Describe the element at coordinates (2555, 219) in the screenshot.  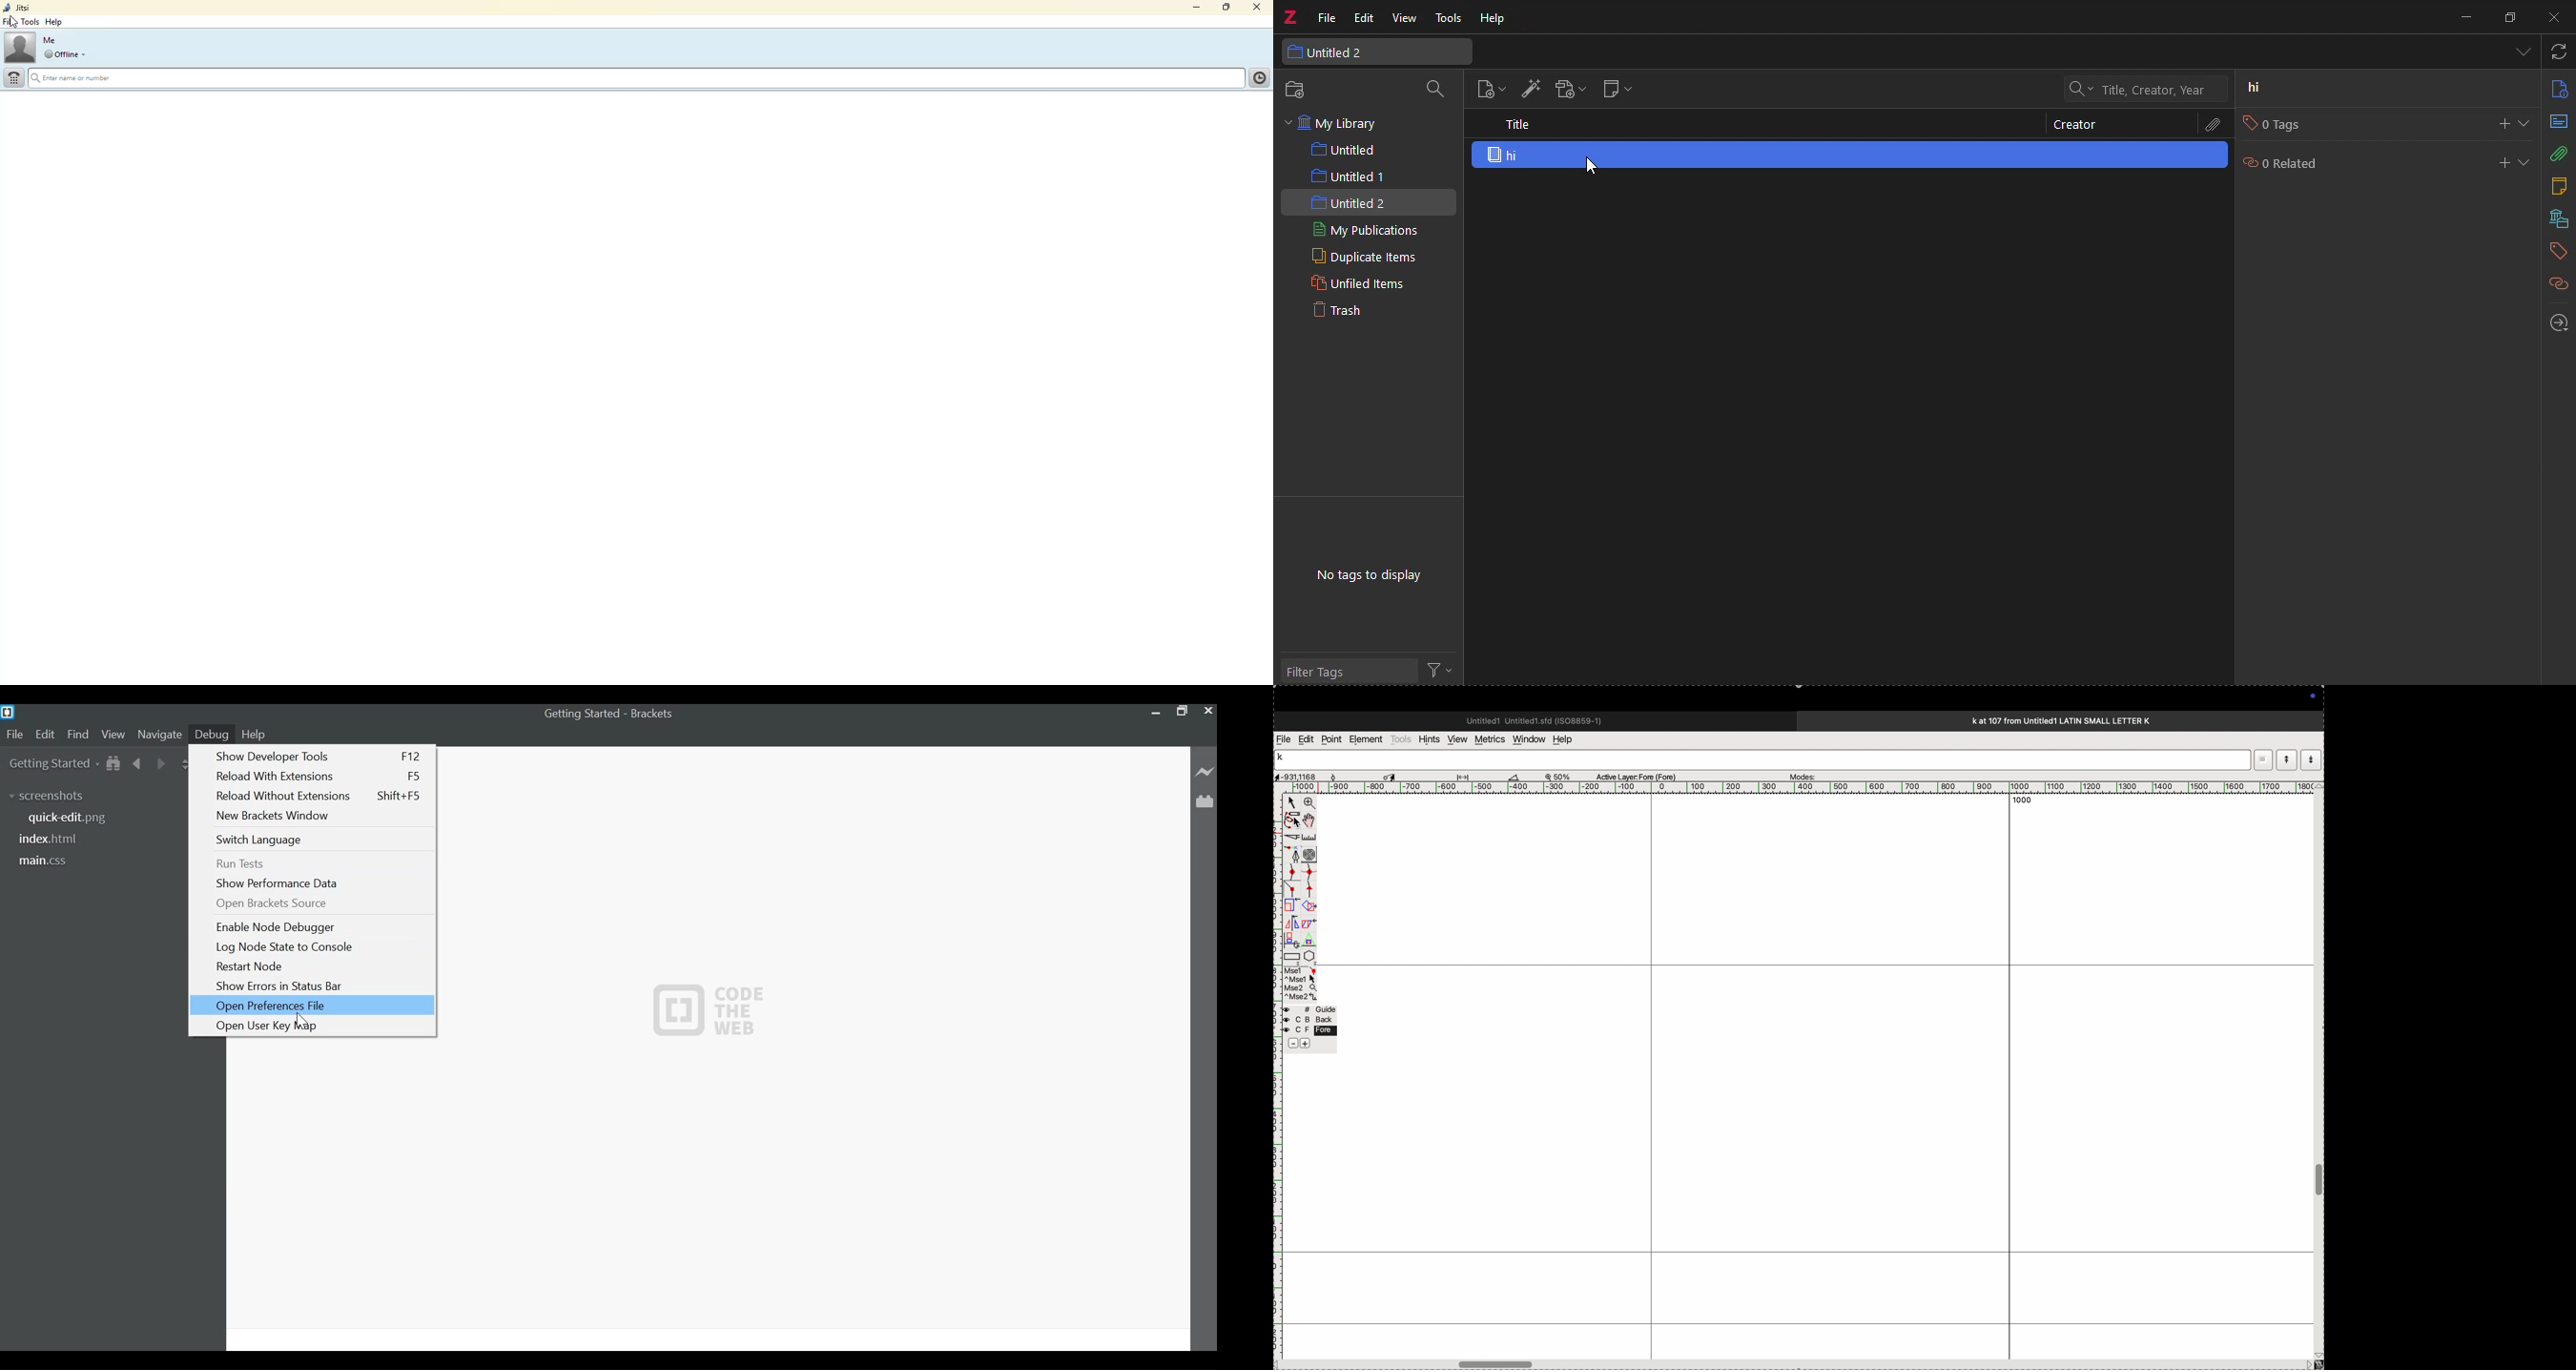
I see `library` at that location.